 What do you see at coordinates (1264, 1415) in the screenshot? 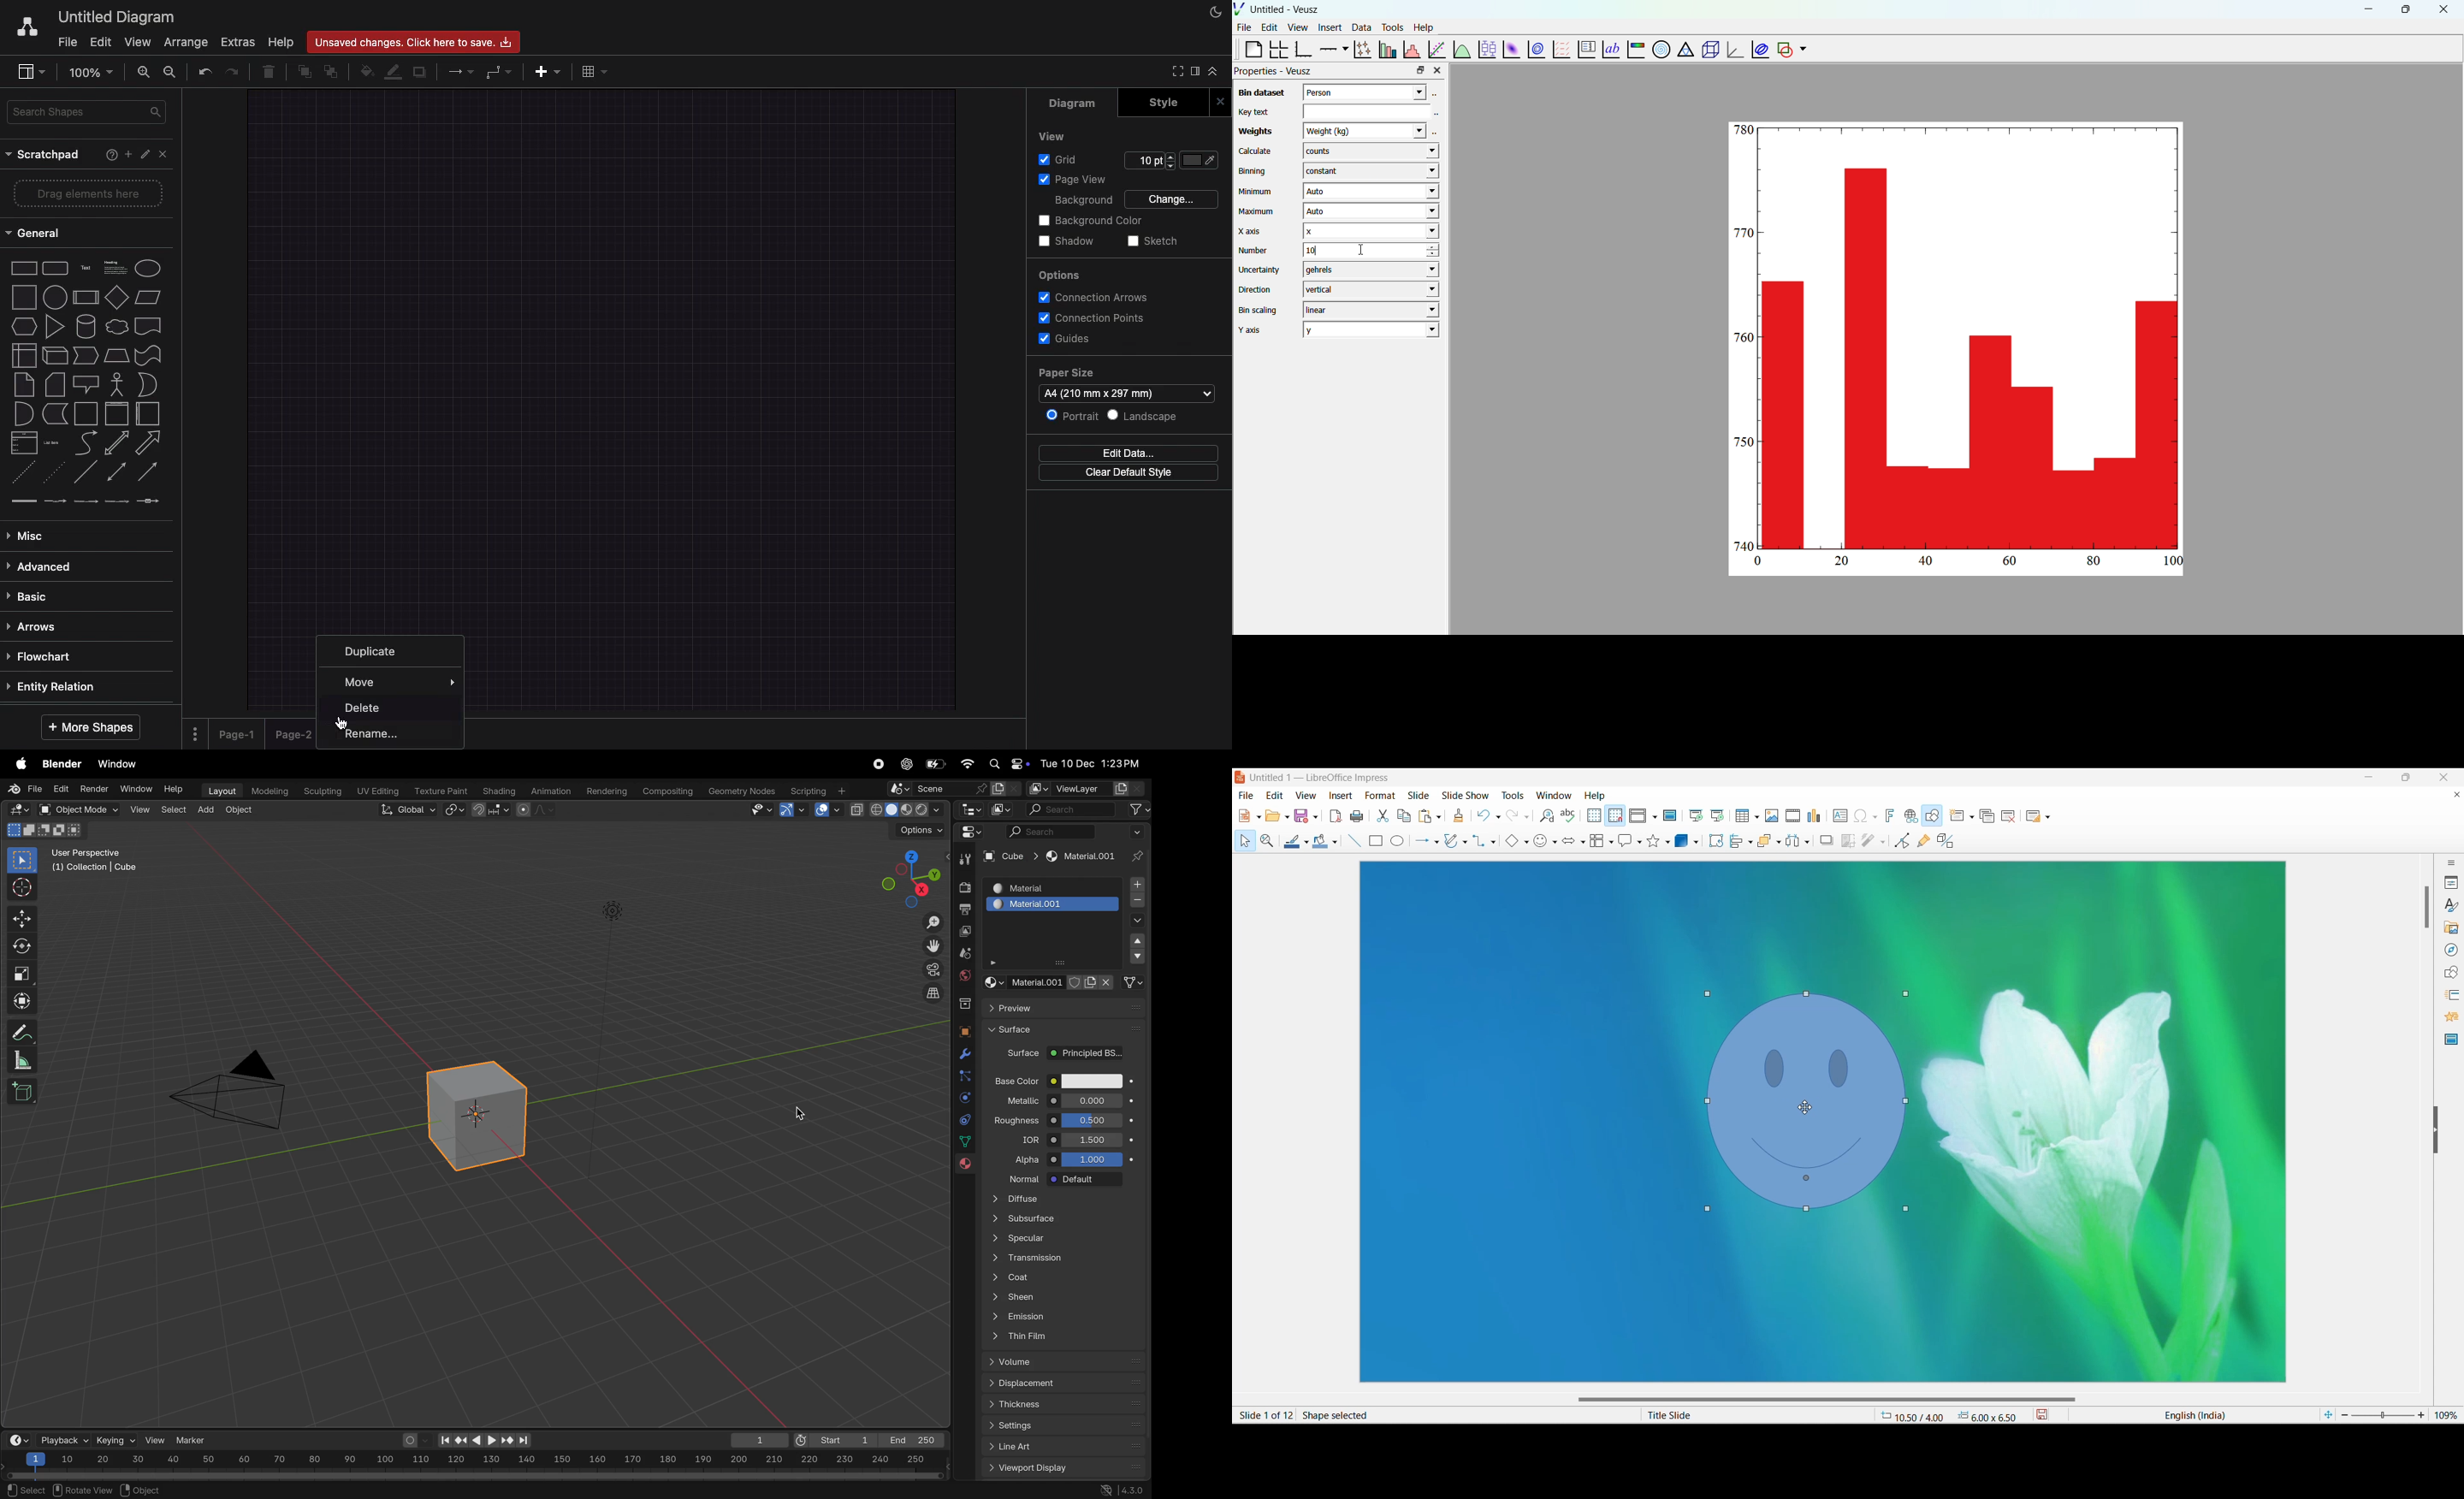
I see `Slide 1 of 12` at bounding box center [1264, 1415].